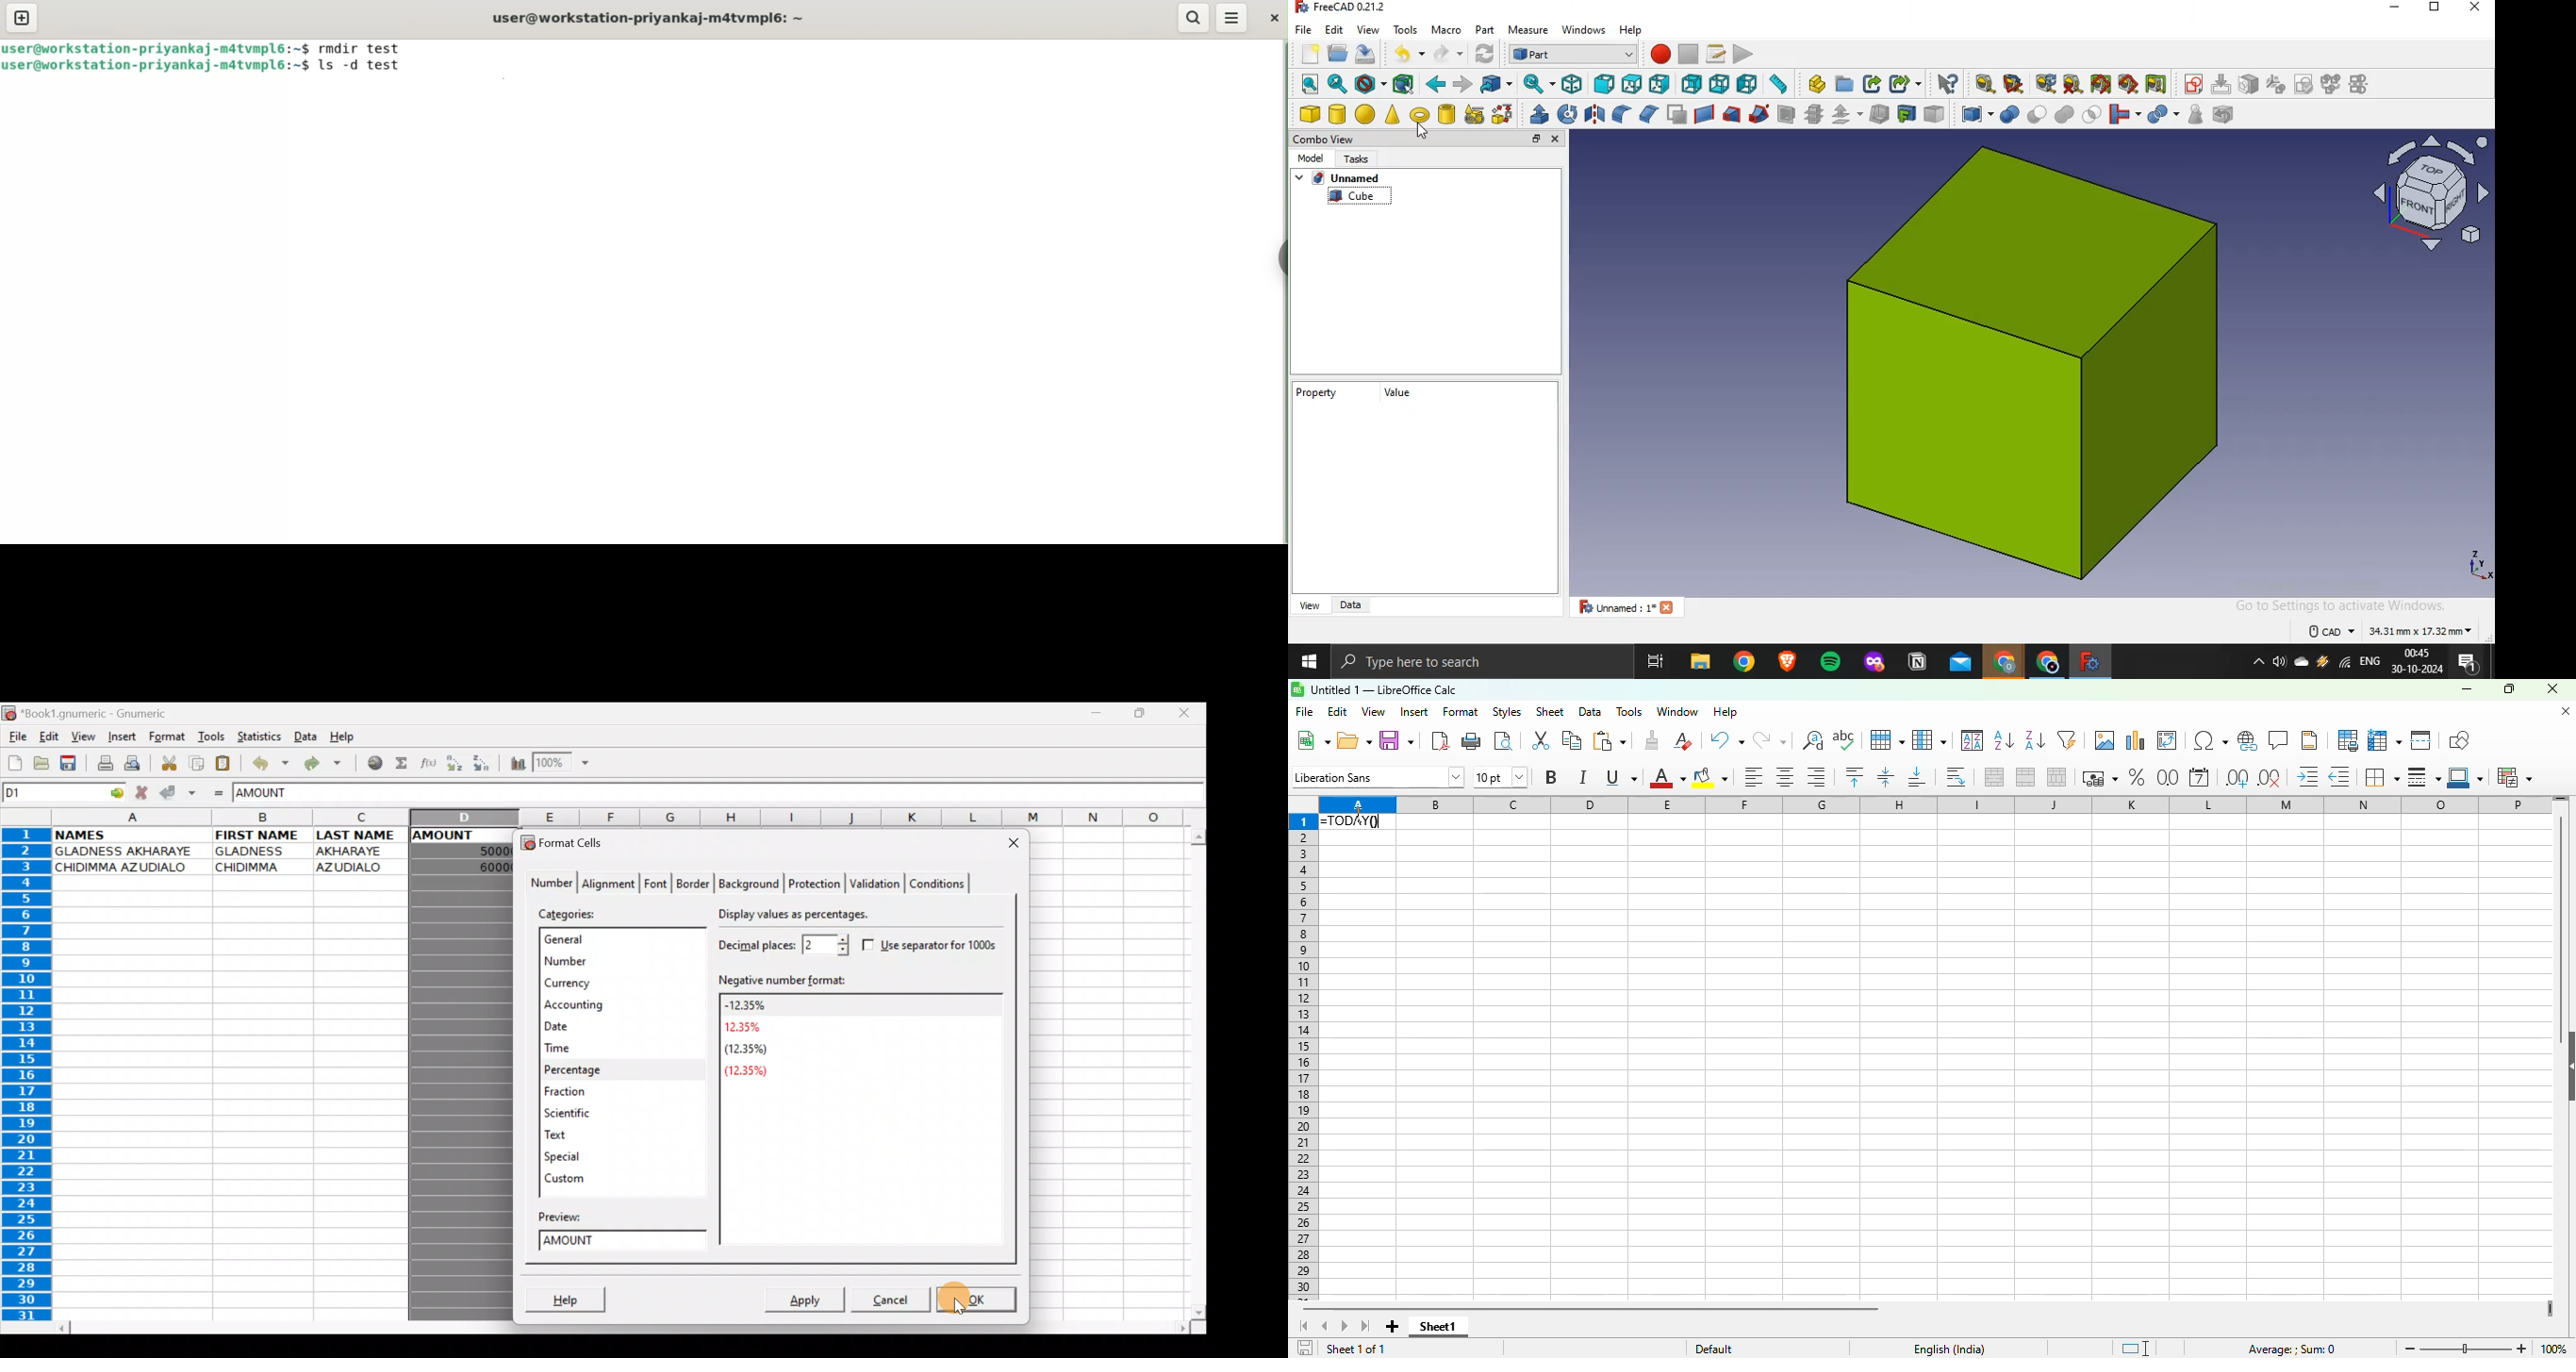 The height and width of the screenshot is (1372, 2576). Describe the element at coordinates (1815, 778) in the screenshot. I see `align right` at that location.